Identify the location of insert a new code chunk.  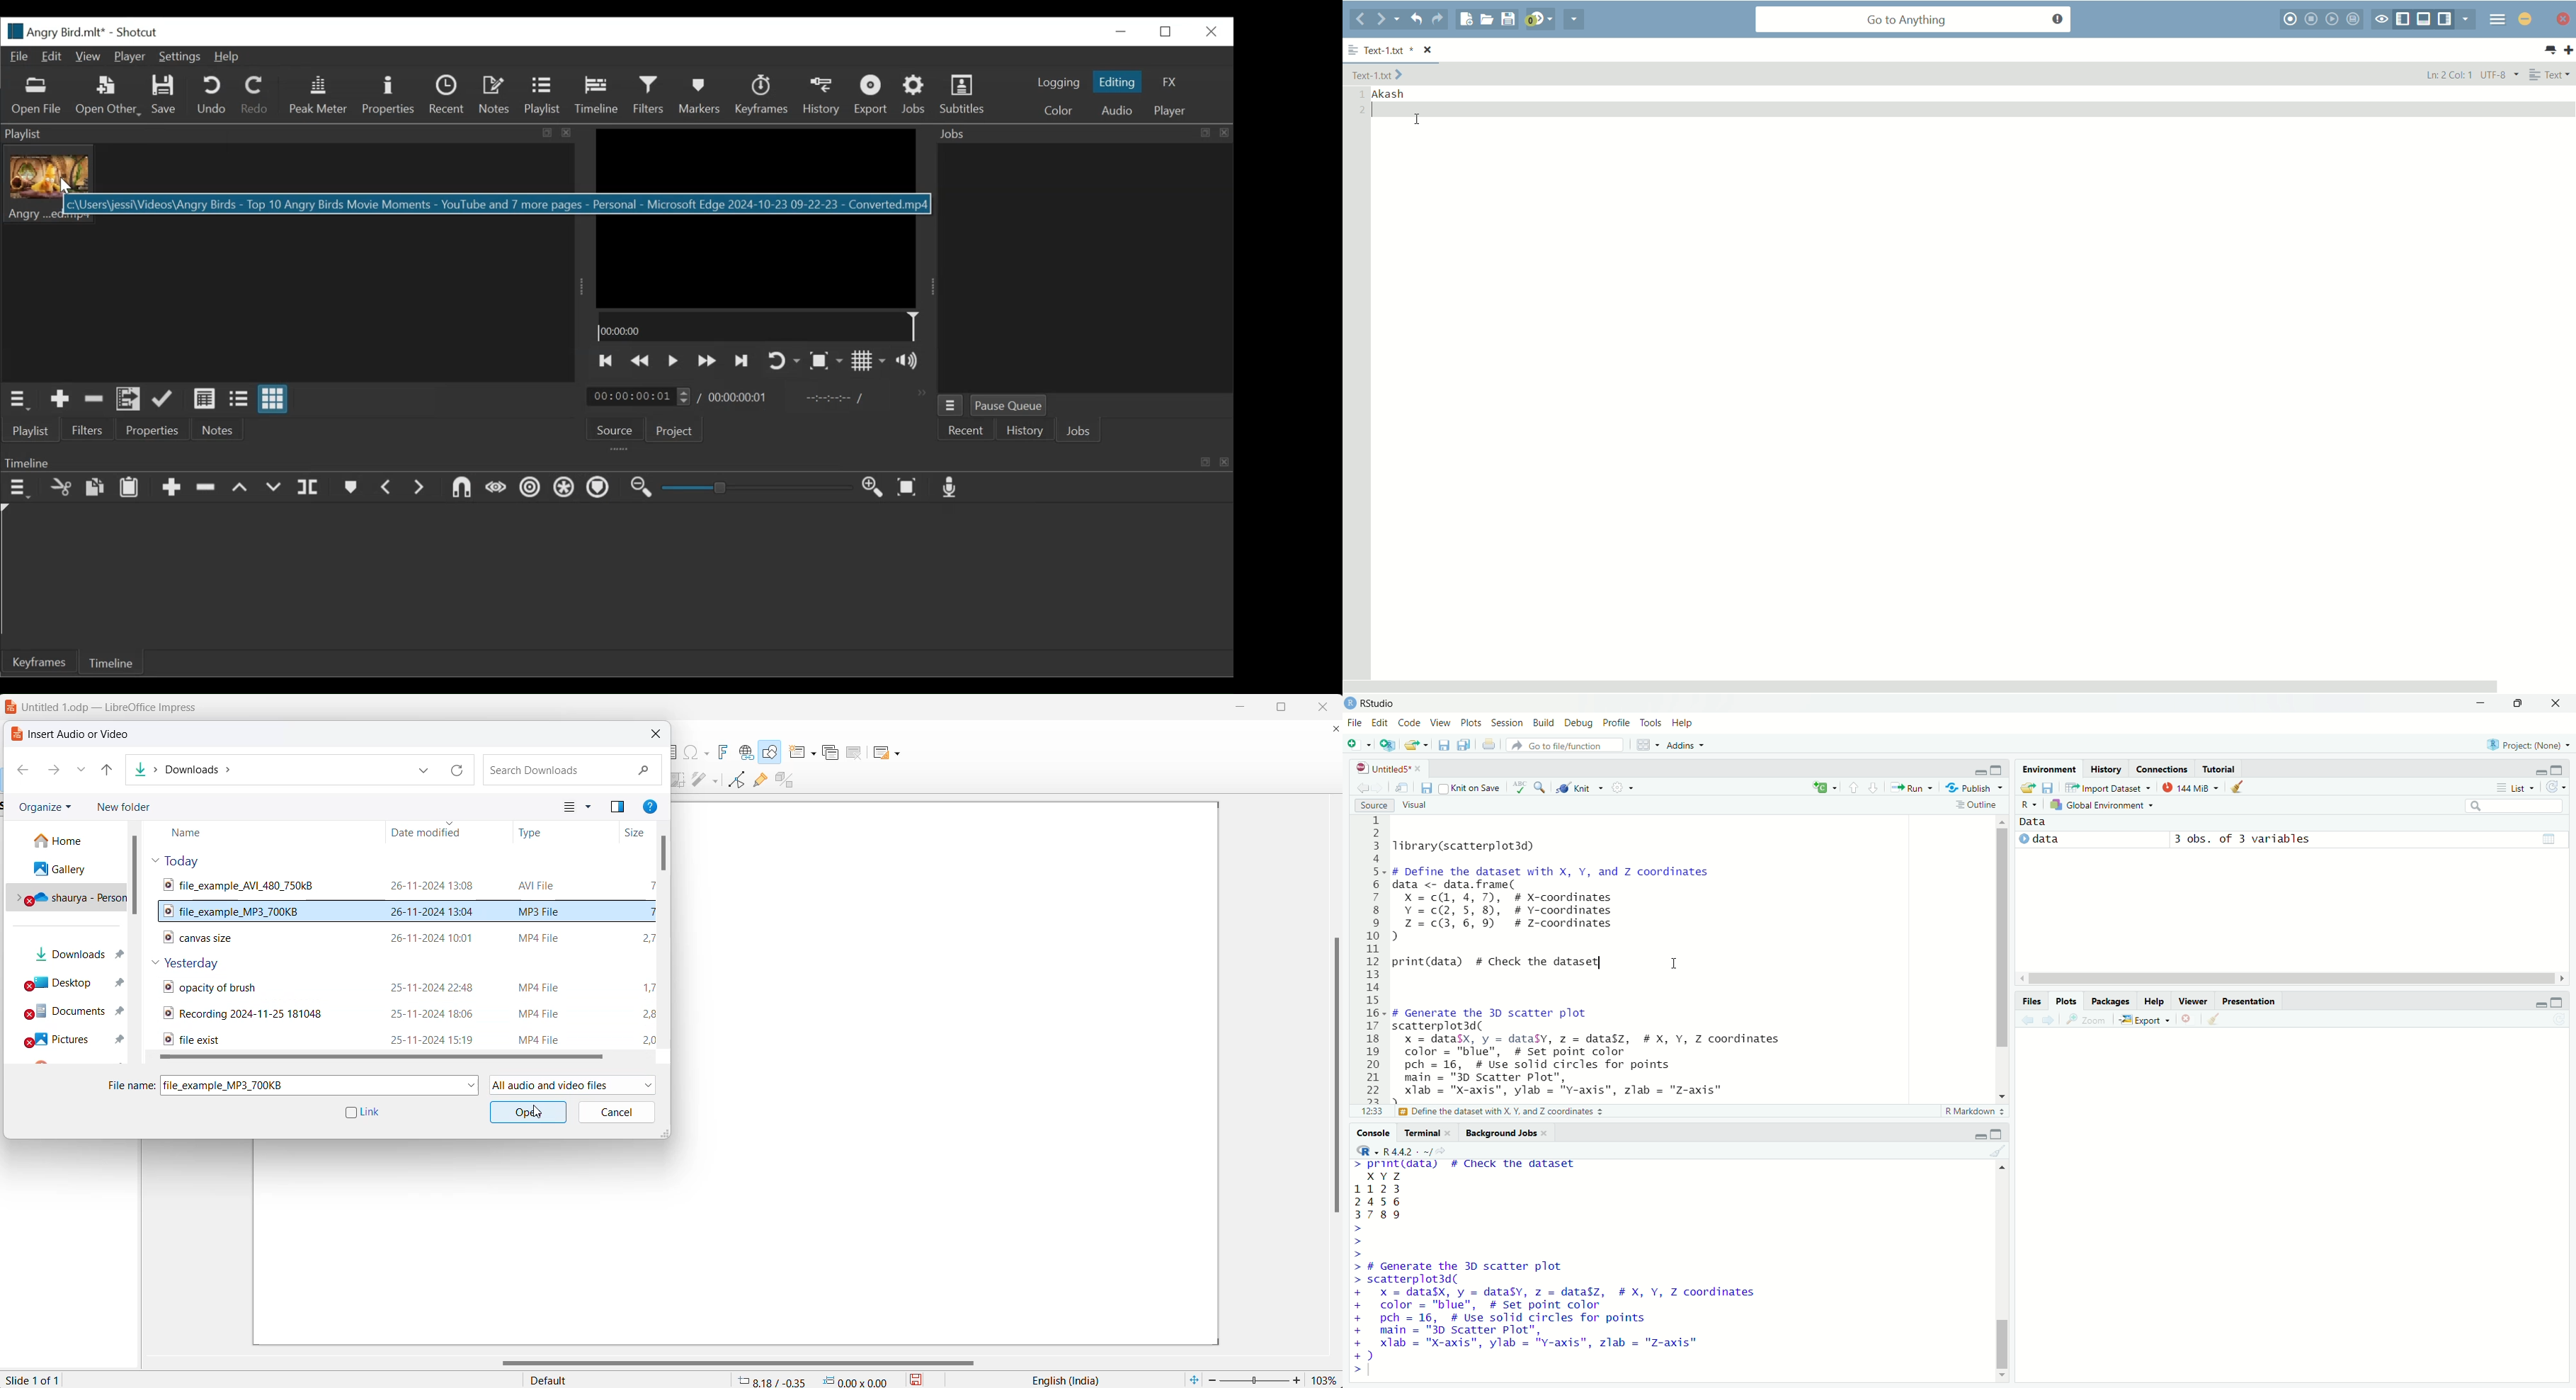
(1826, 788).